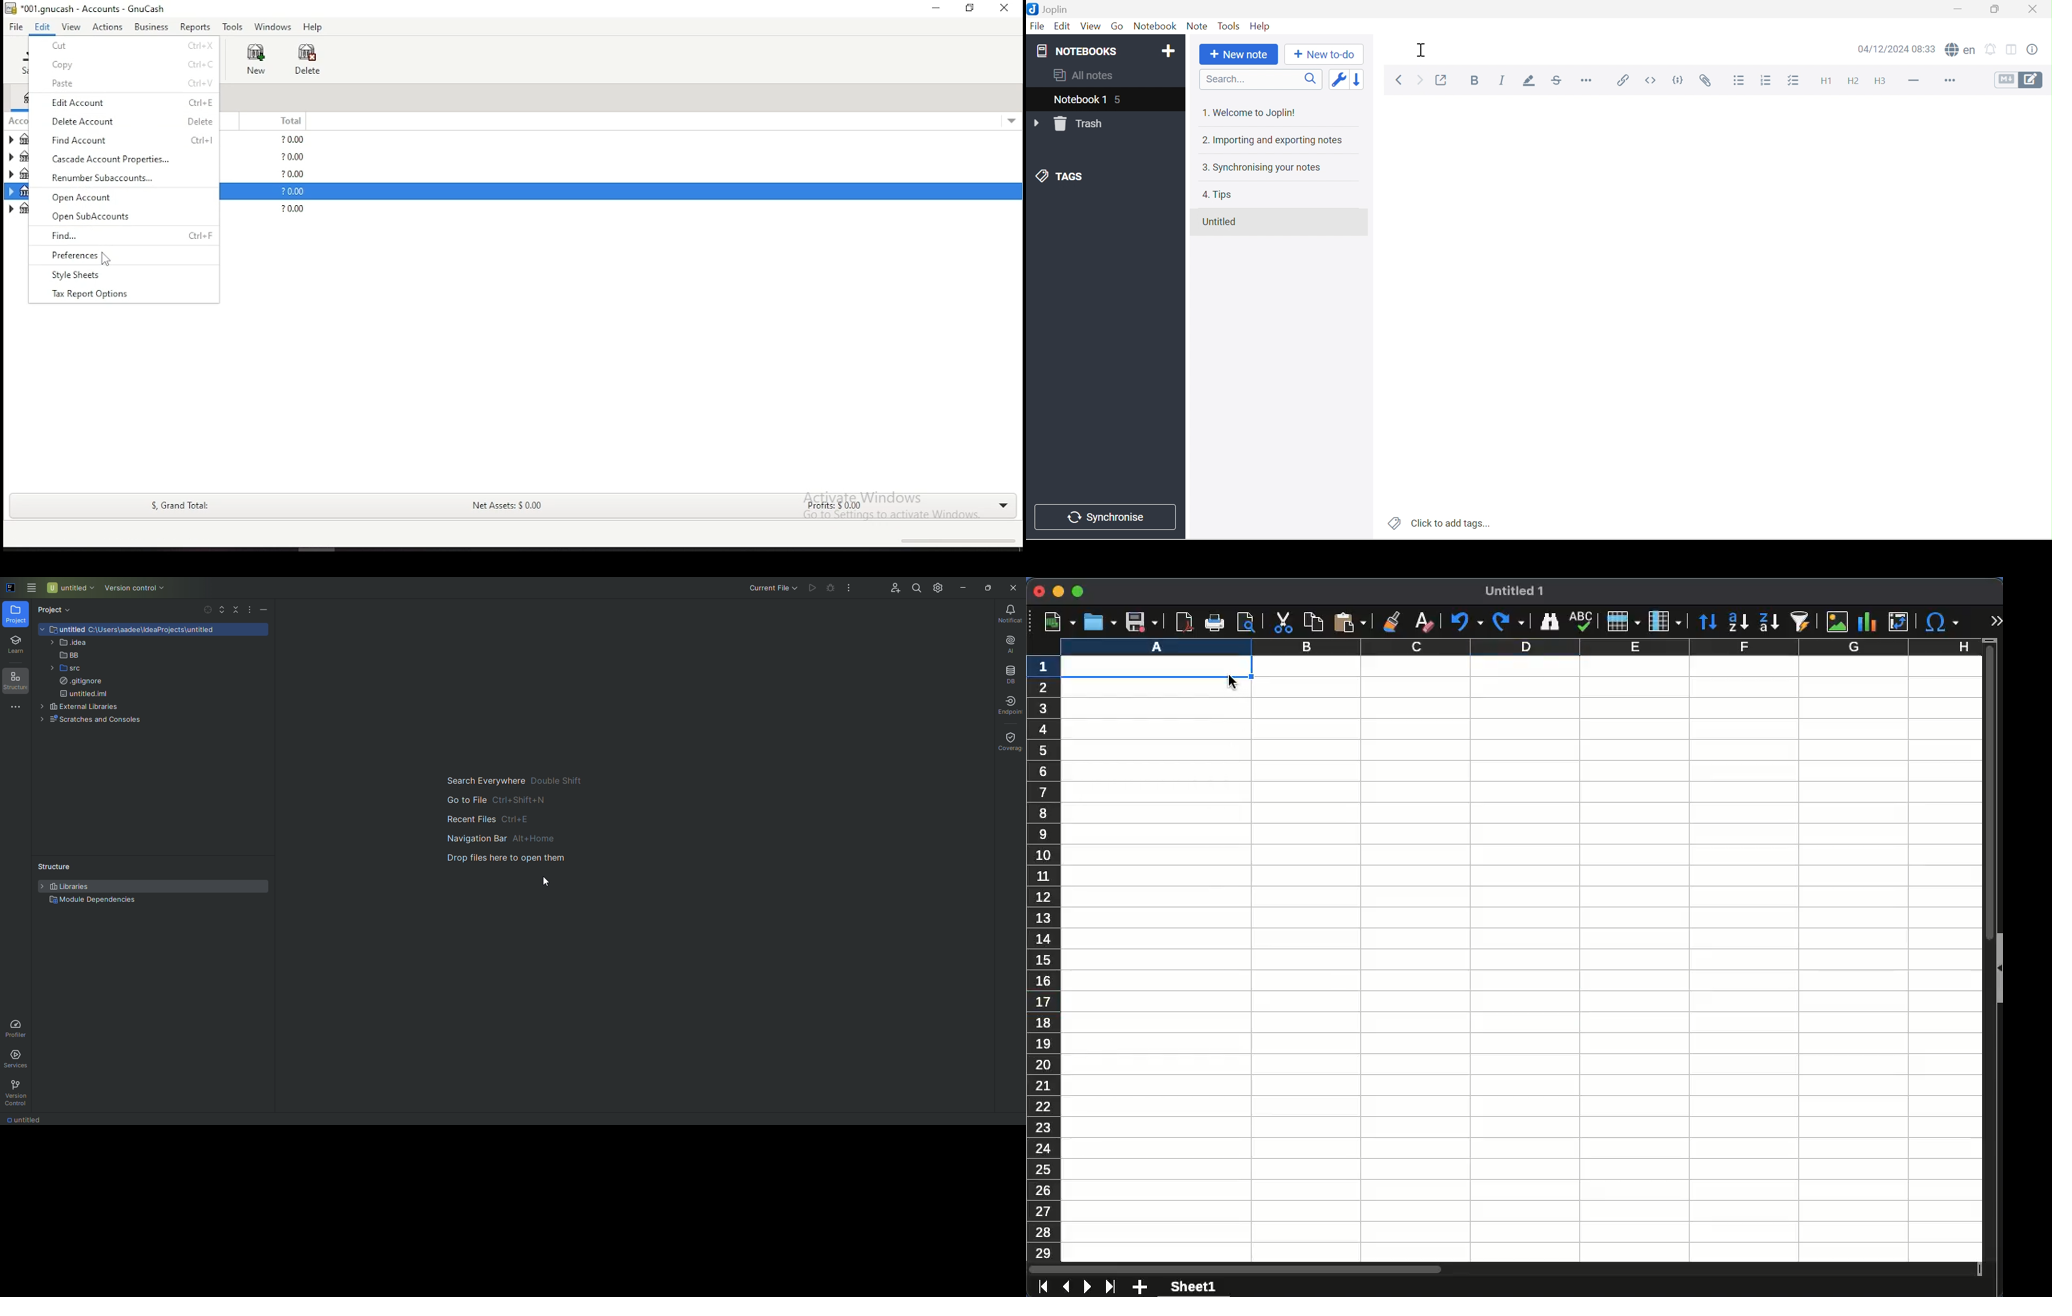 The width and height of the screenshot is (2072, 1316). Describe the element at coordinates (69, 887) in the screenshot. I see `Libraries` at that location.